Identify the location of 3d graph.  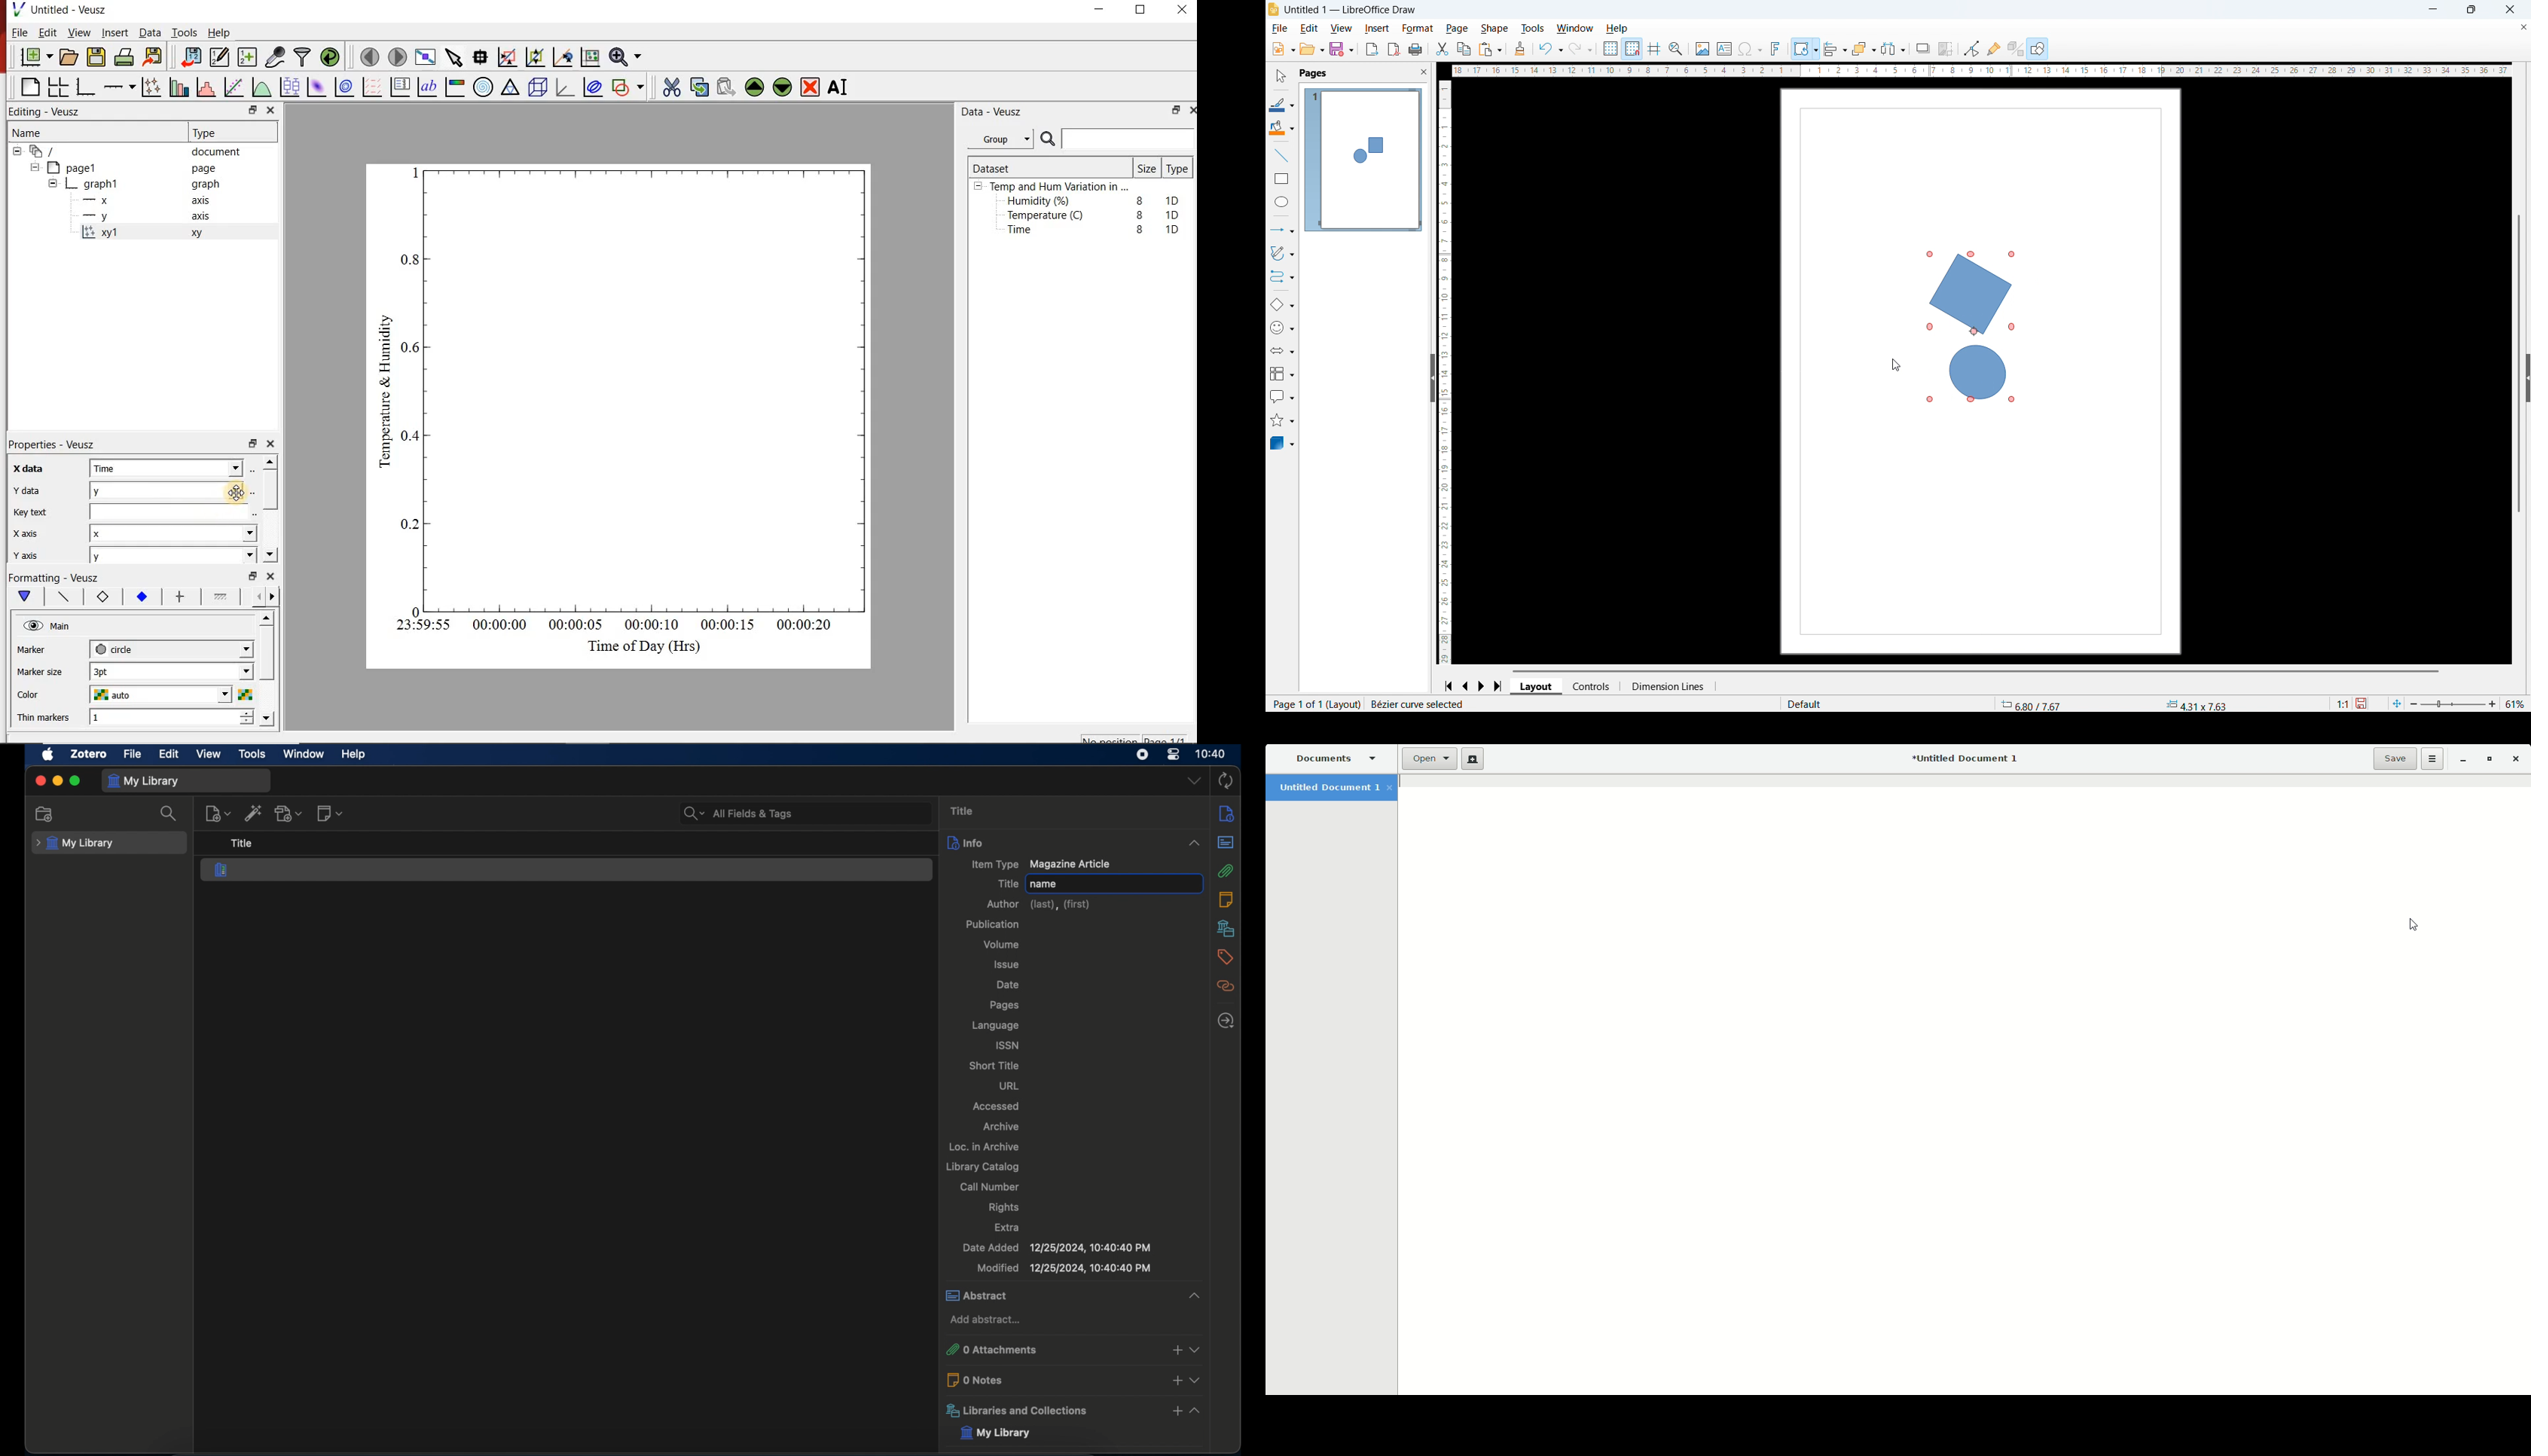
(567, 89).